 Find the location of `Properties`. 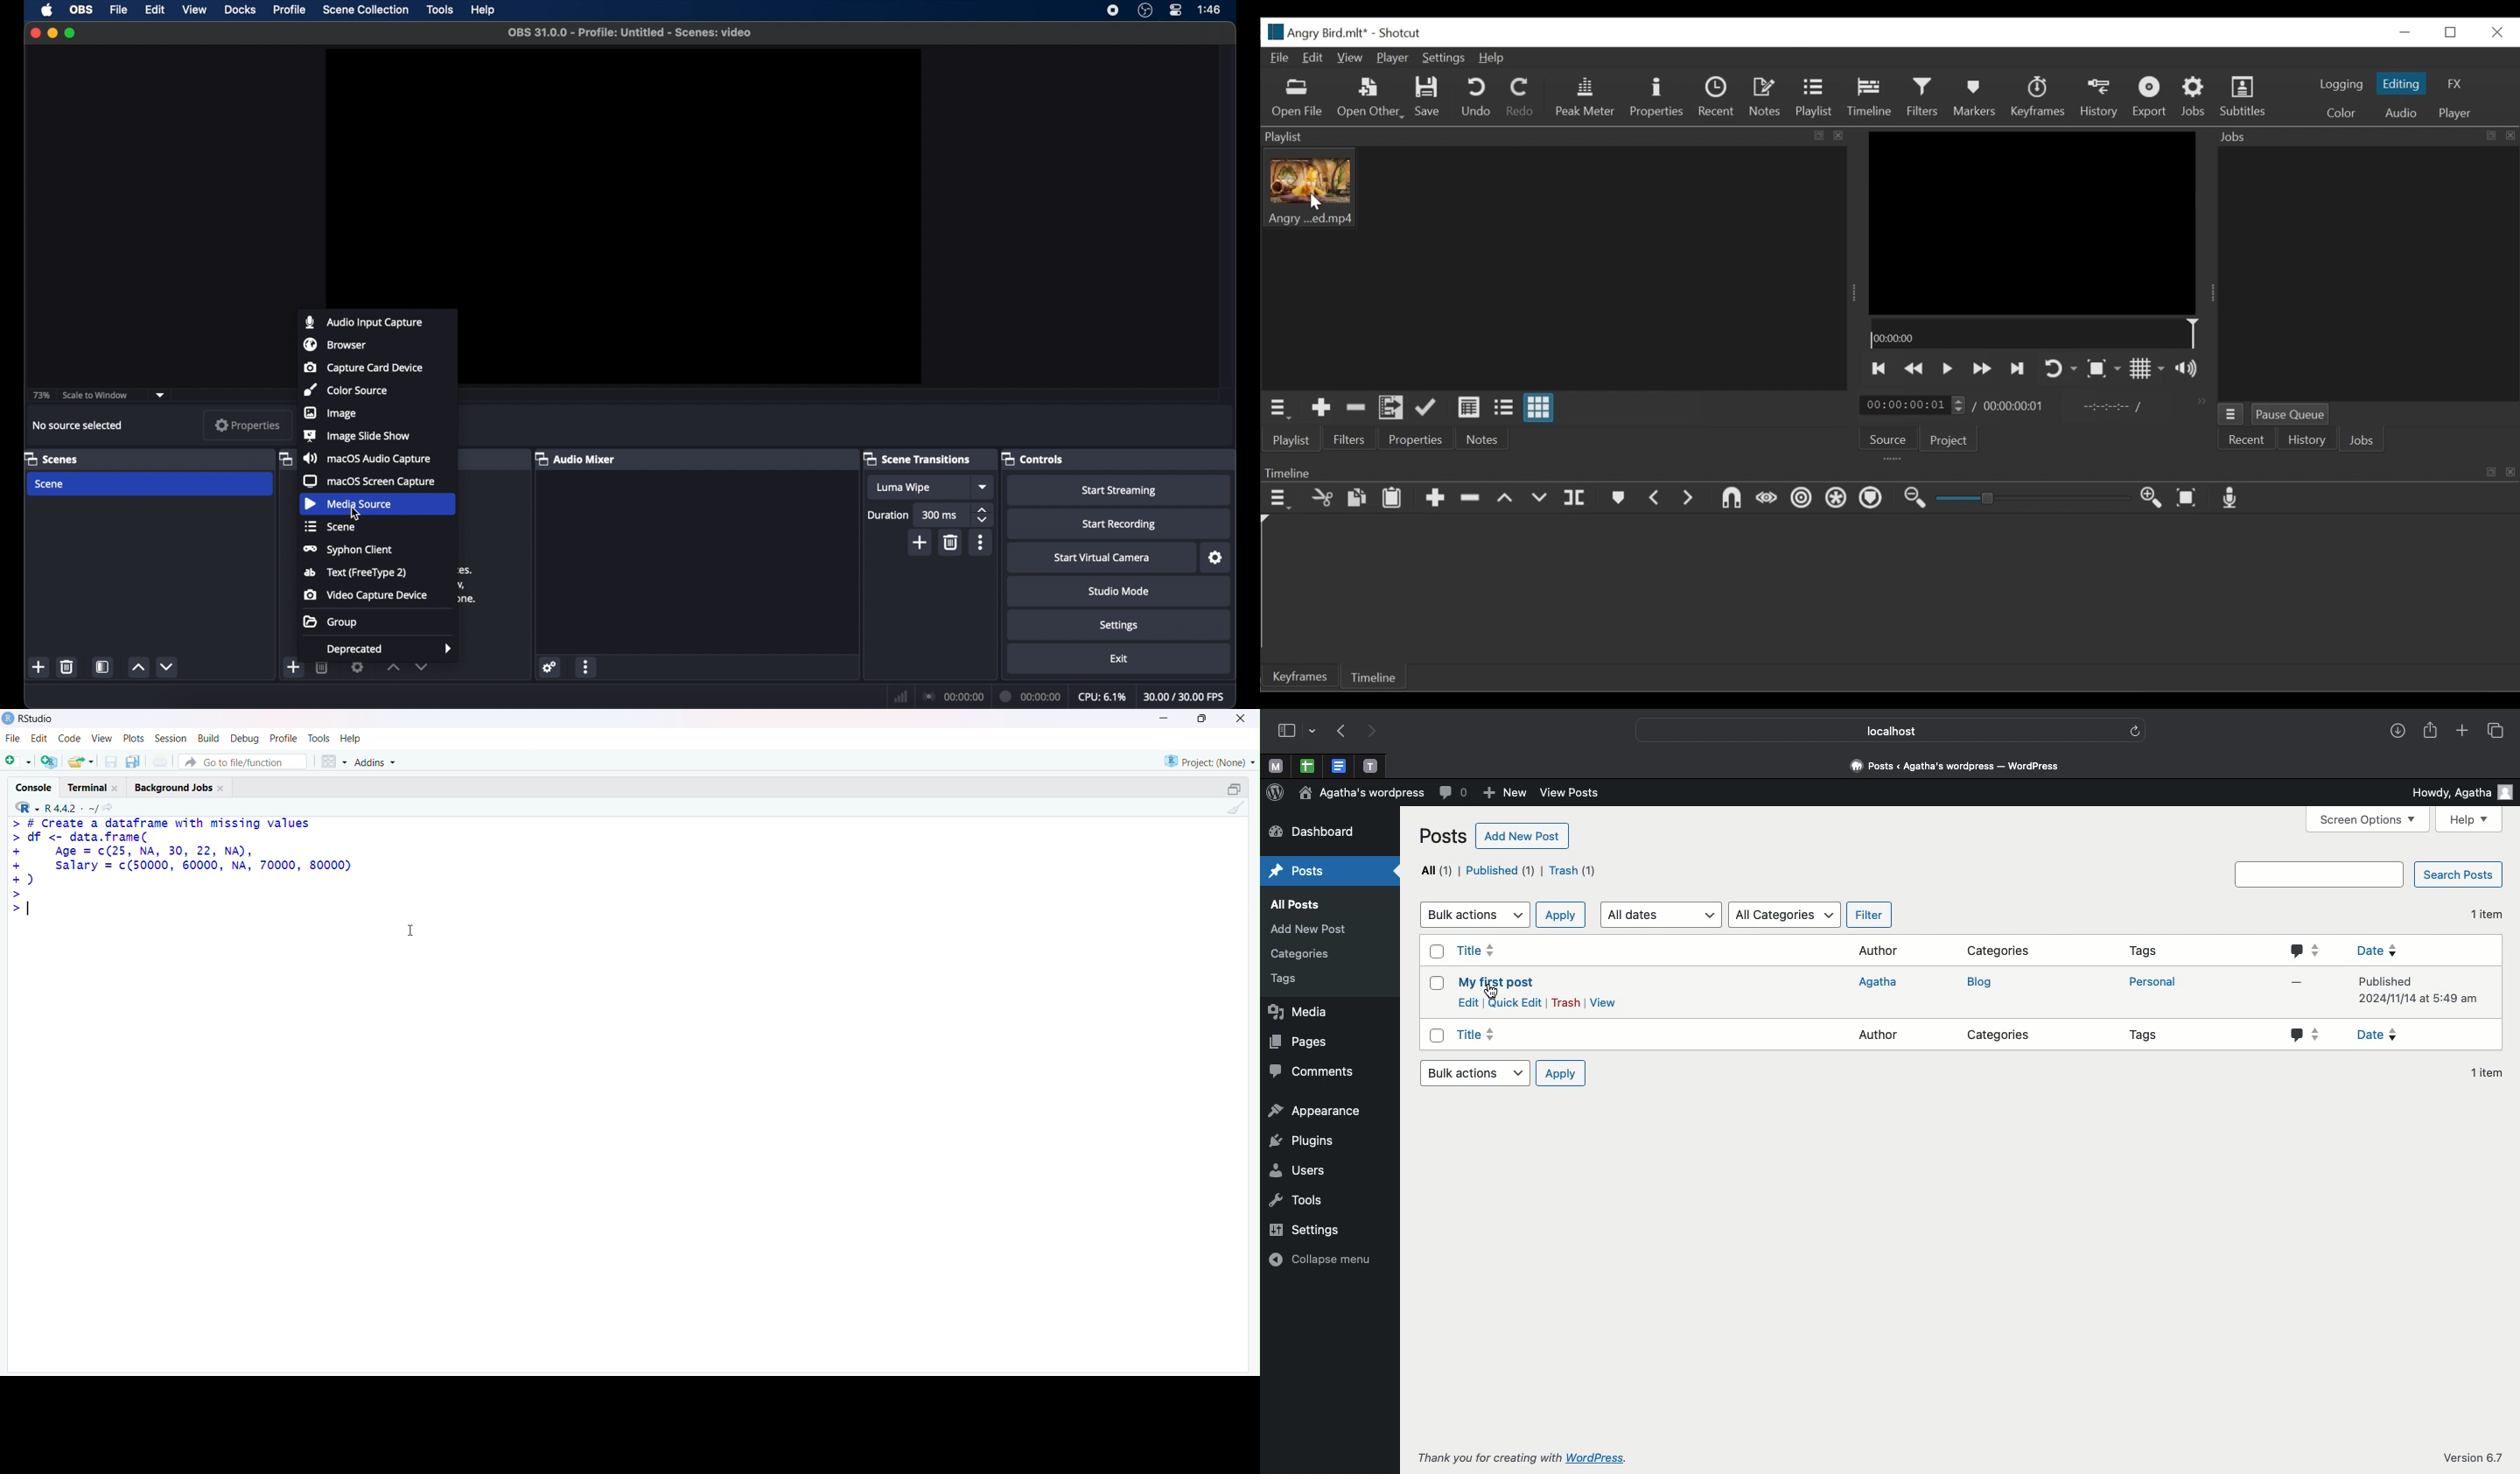

Properties is located at coordinates (1416, 440).